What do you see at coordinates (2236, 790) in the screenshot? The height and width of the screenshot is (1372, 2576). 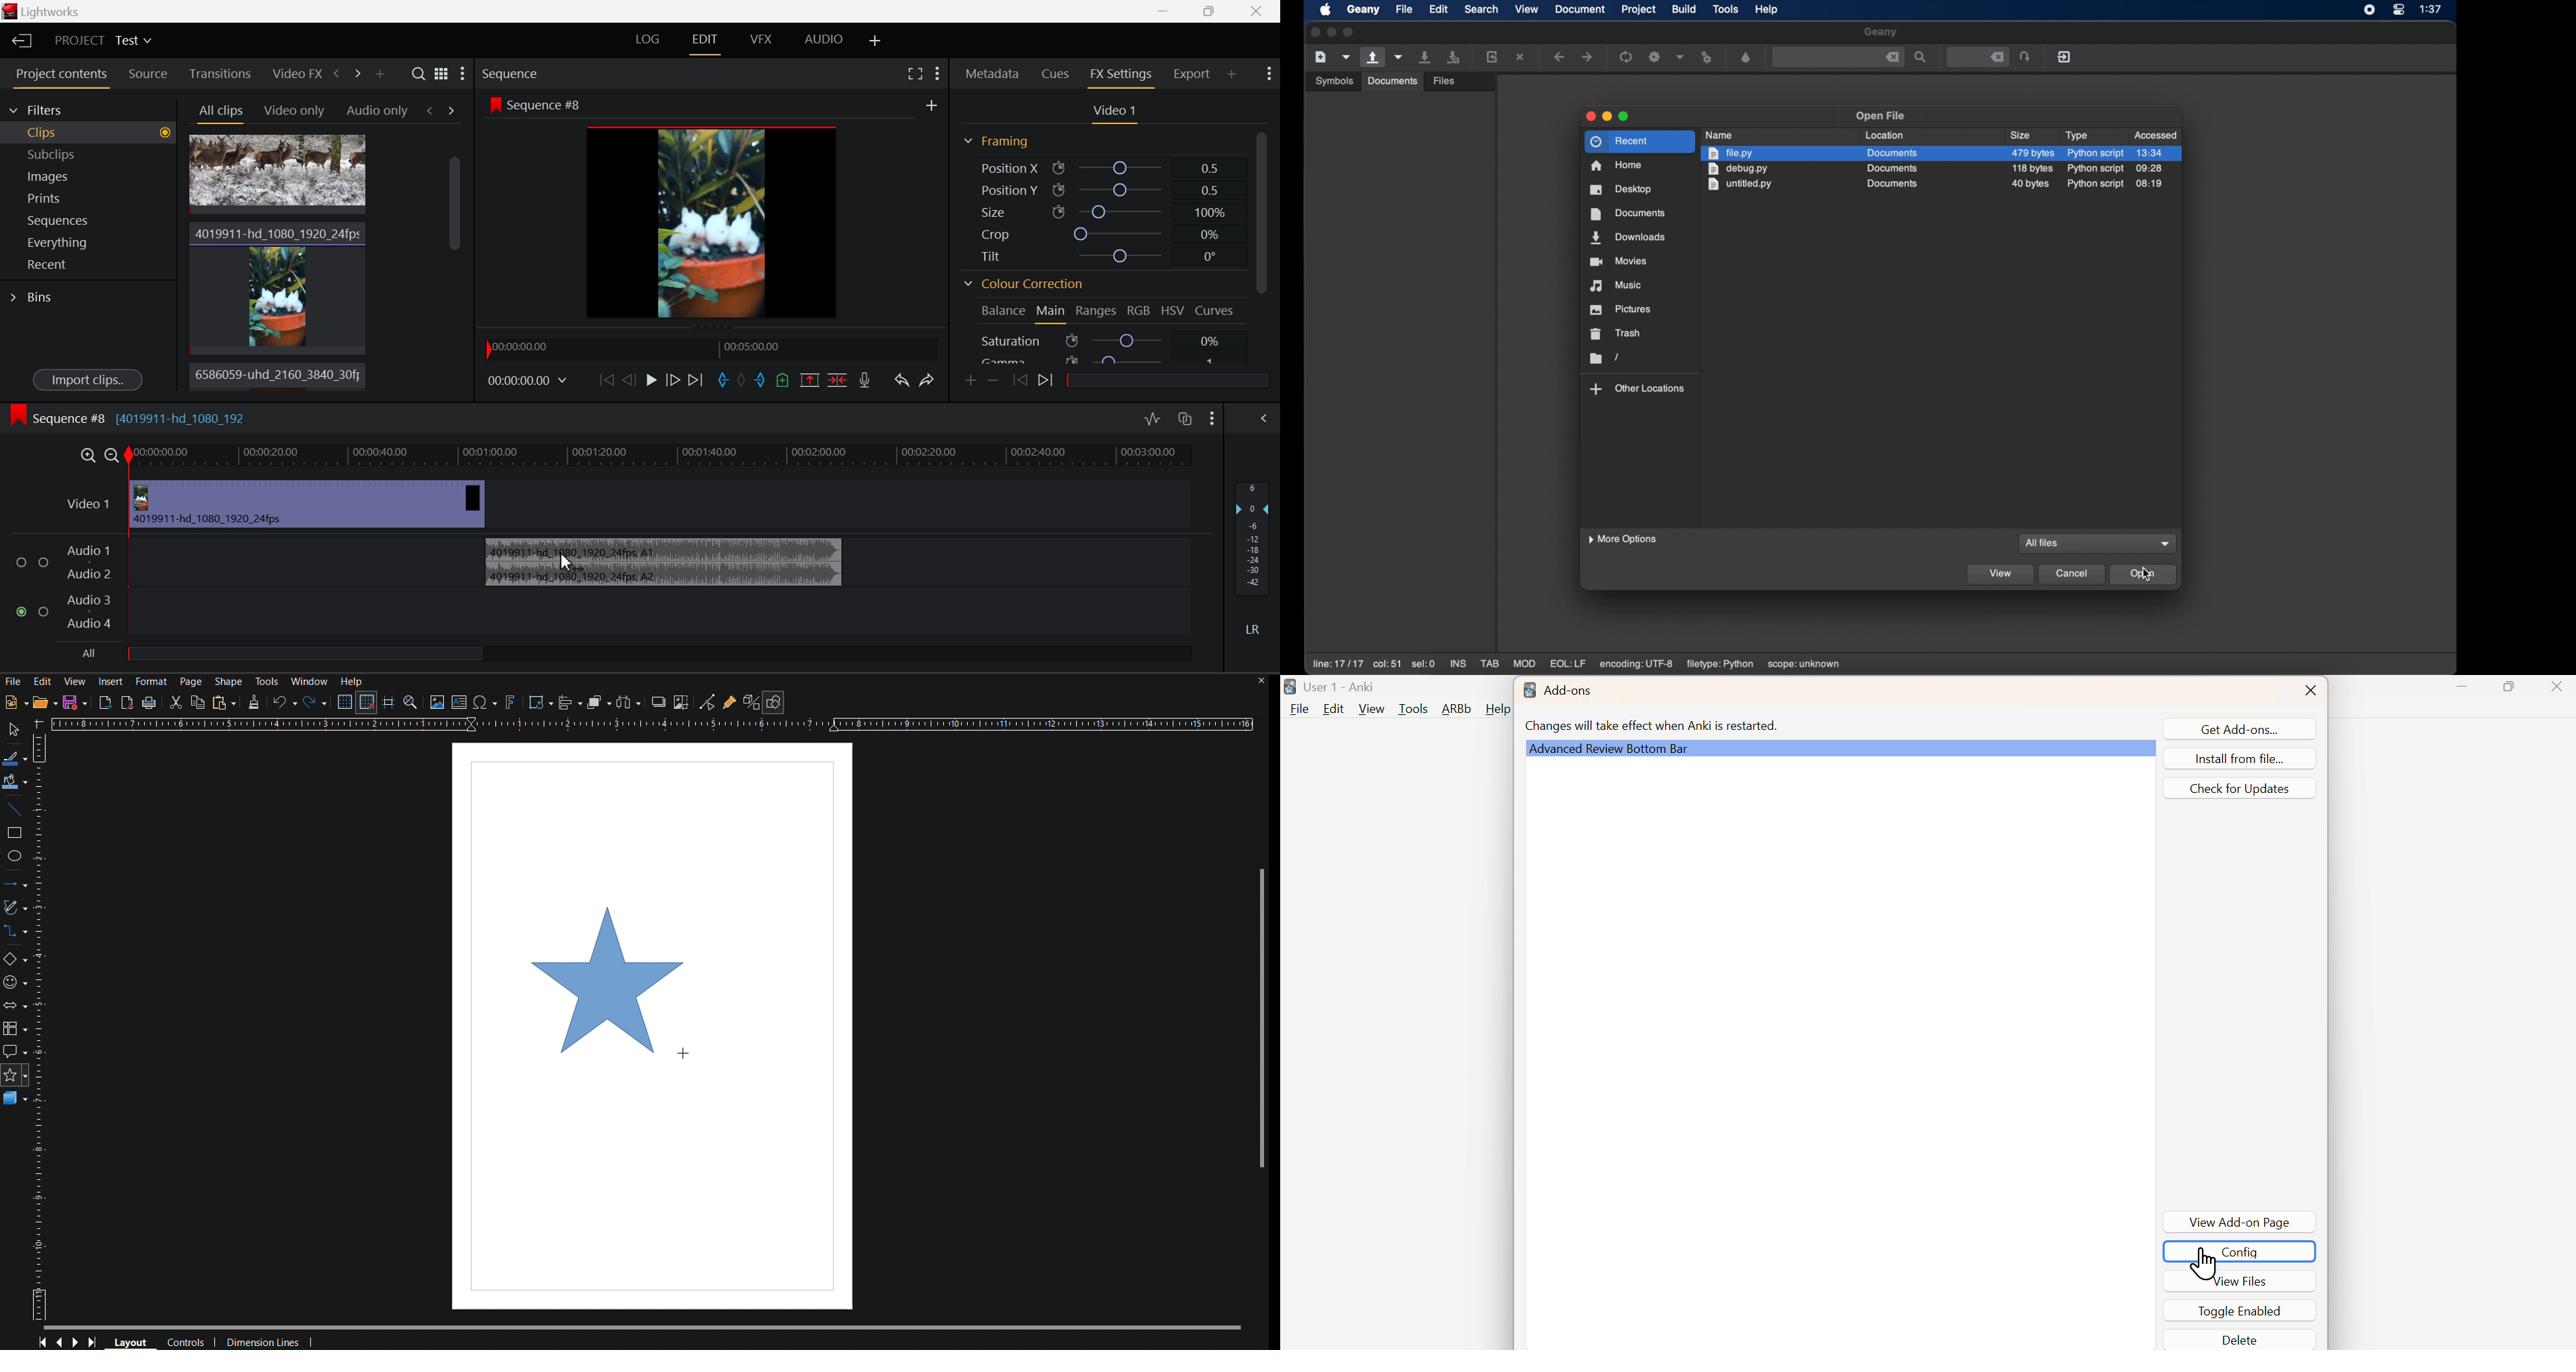 I see `Check for updates` at bounding box center [2236, 790].